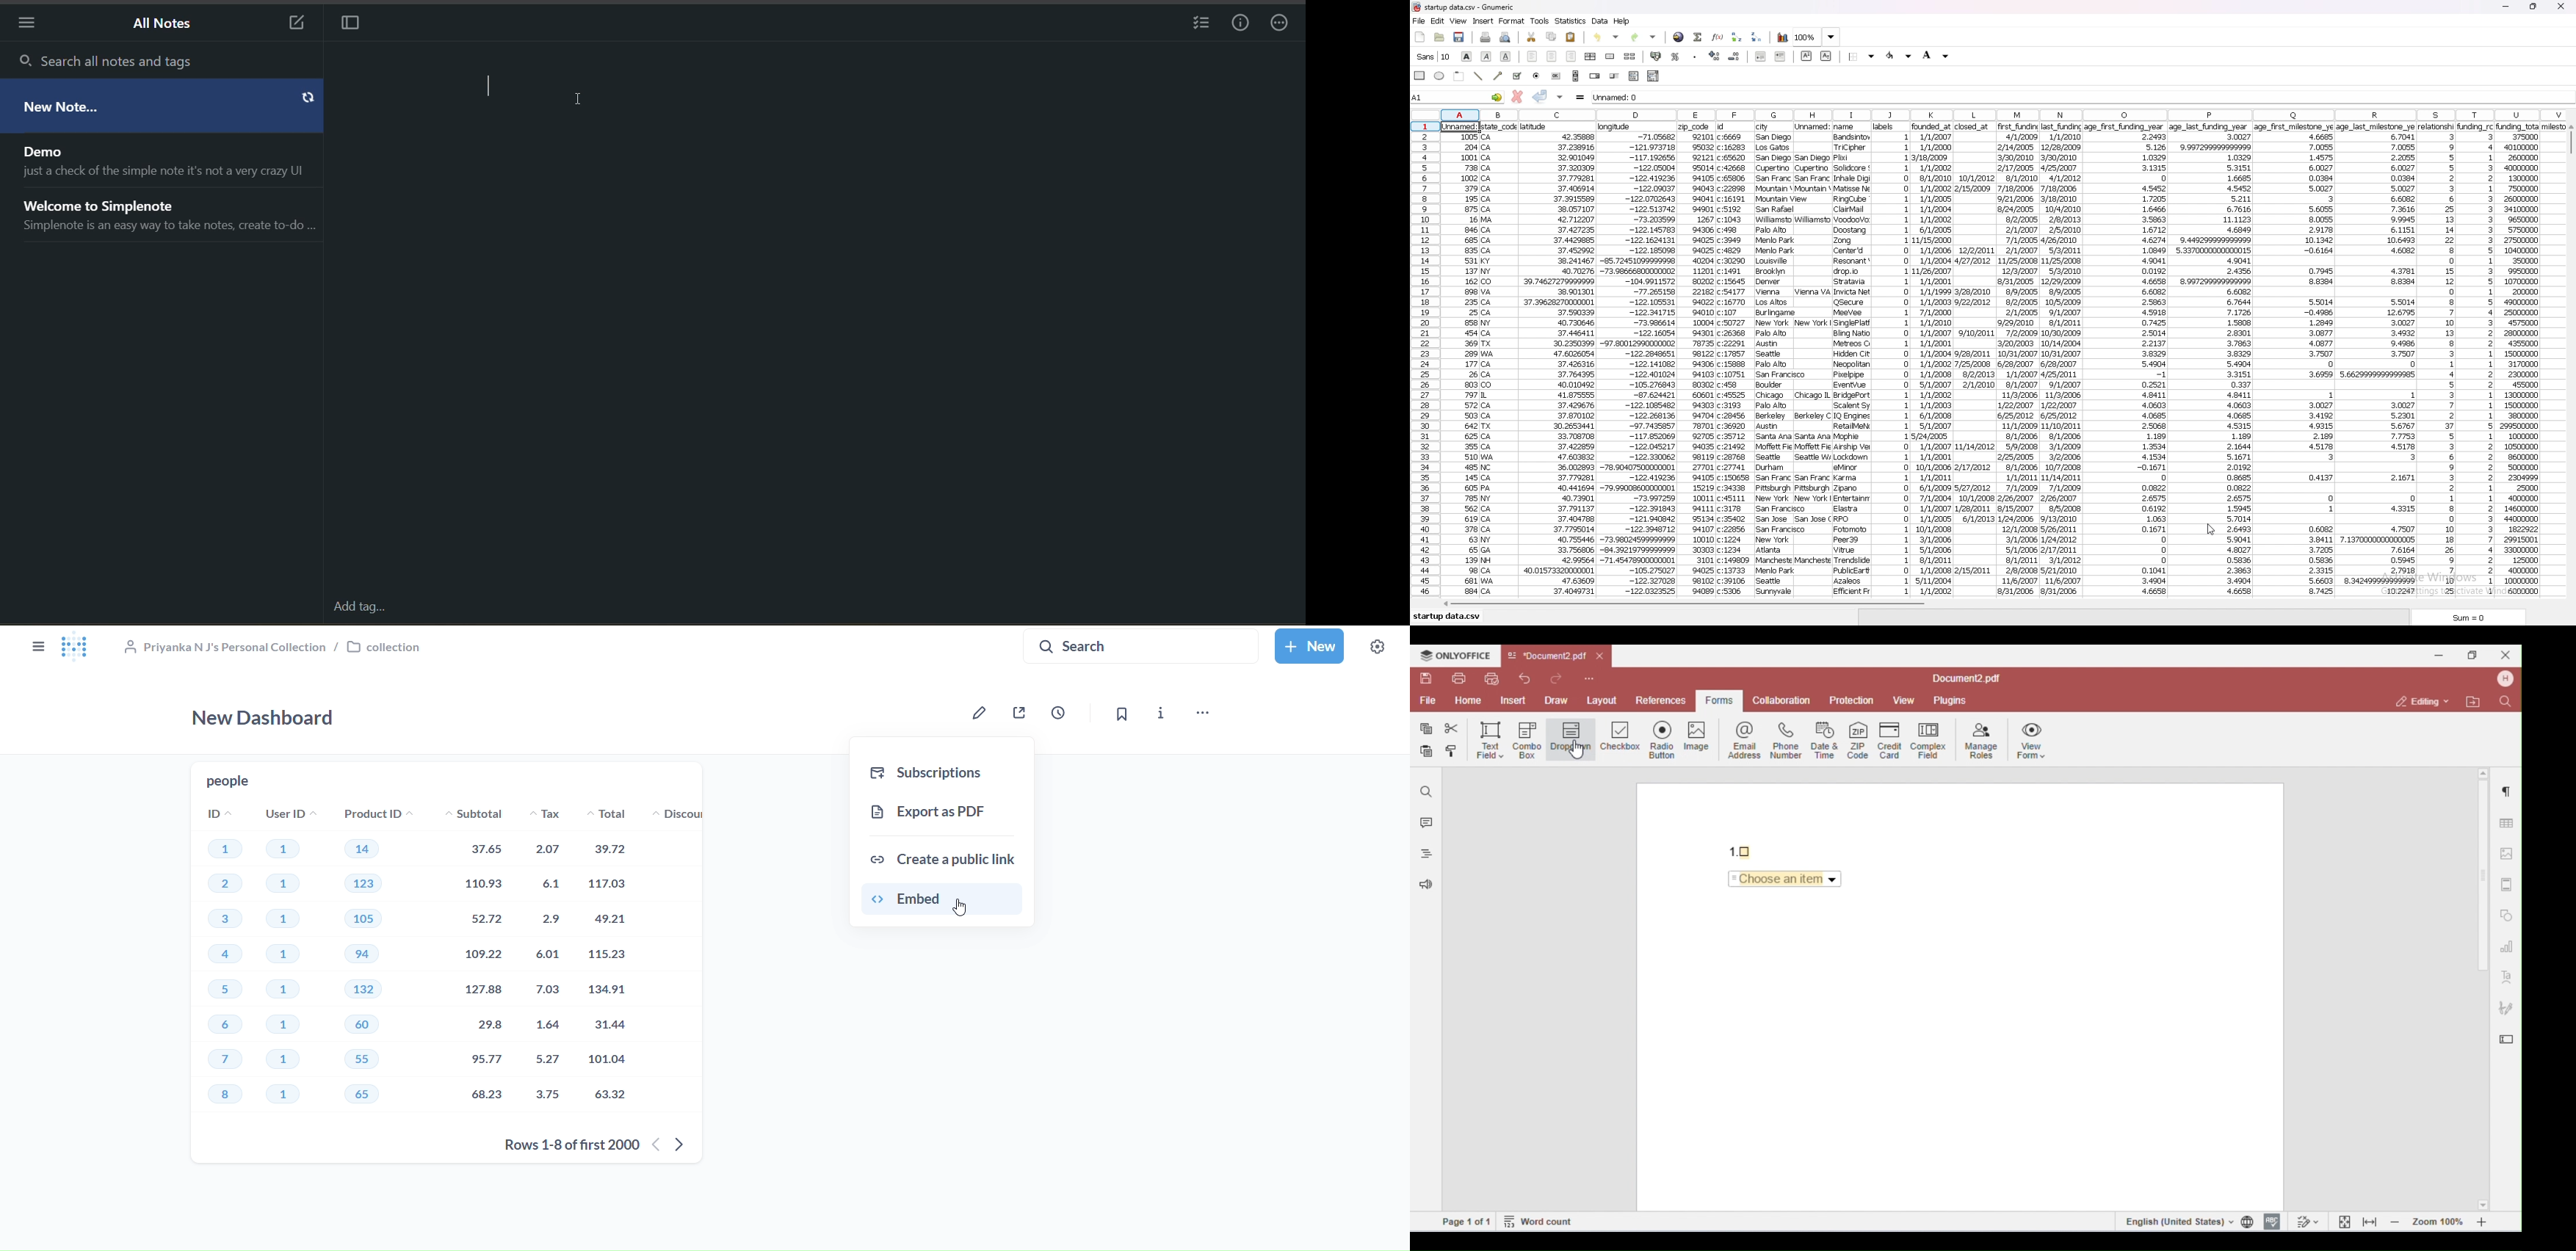 Image resolution: width=2576 pixels, height=1260 pixels. Describe the element at coordinates (655, 1145) in the screenshot. I see `previous` at that location.